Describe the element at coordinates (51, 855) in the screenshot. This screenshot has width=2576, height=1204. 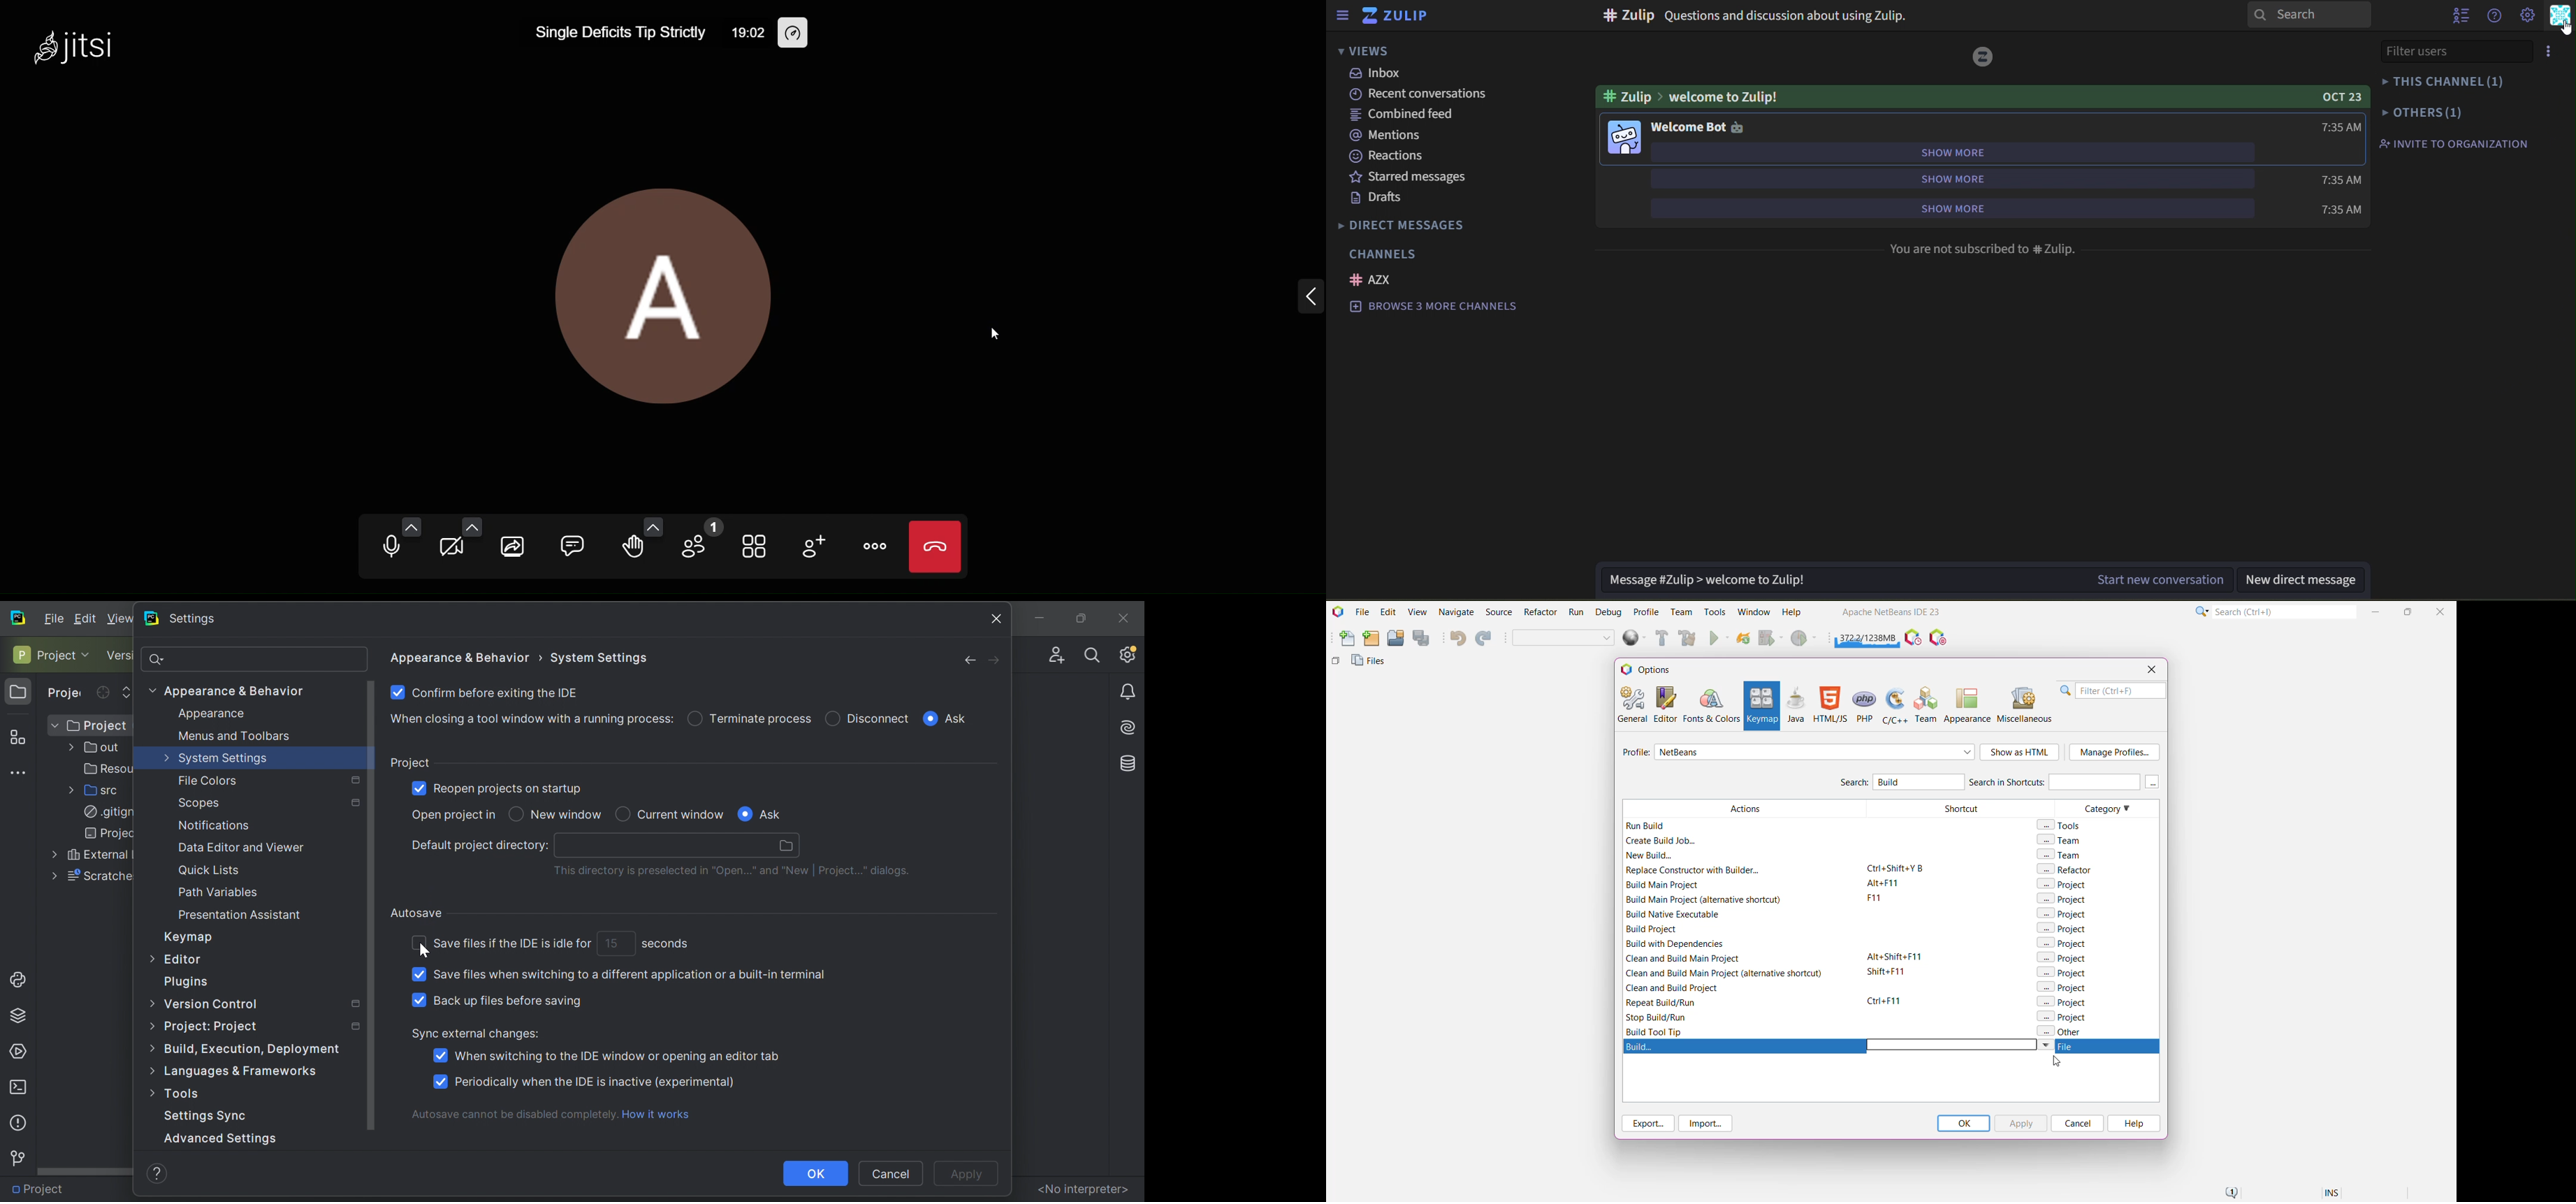
I see `More` at that location.